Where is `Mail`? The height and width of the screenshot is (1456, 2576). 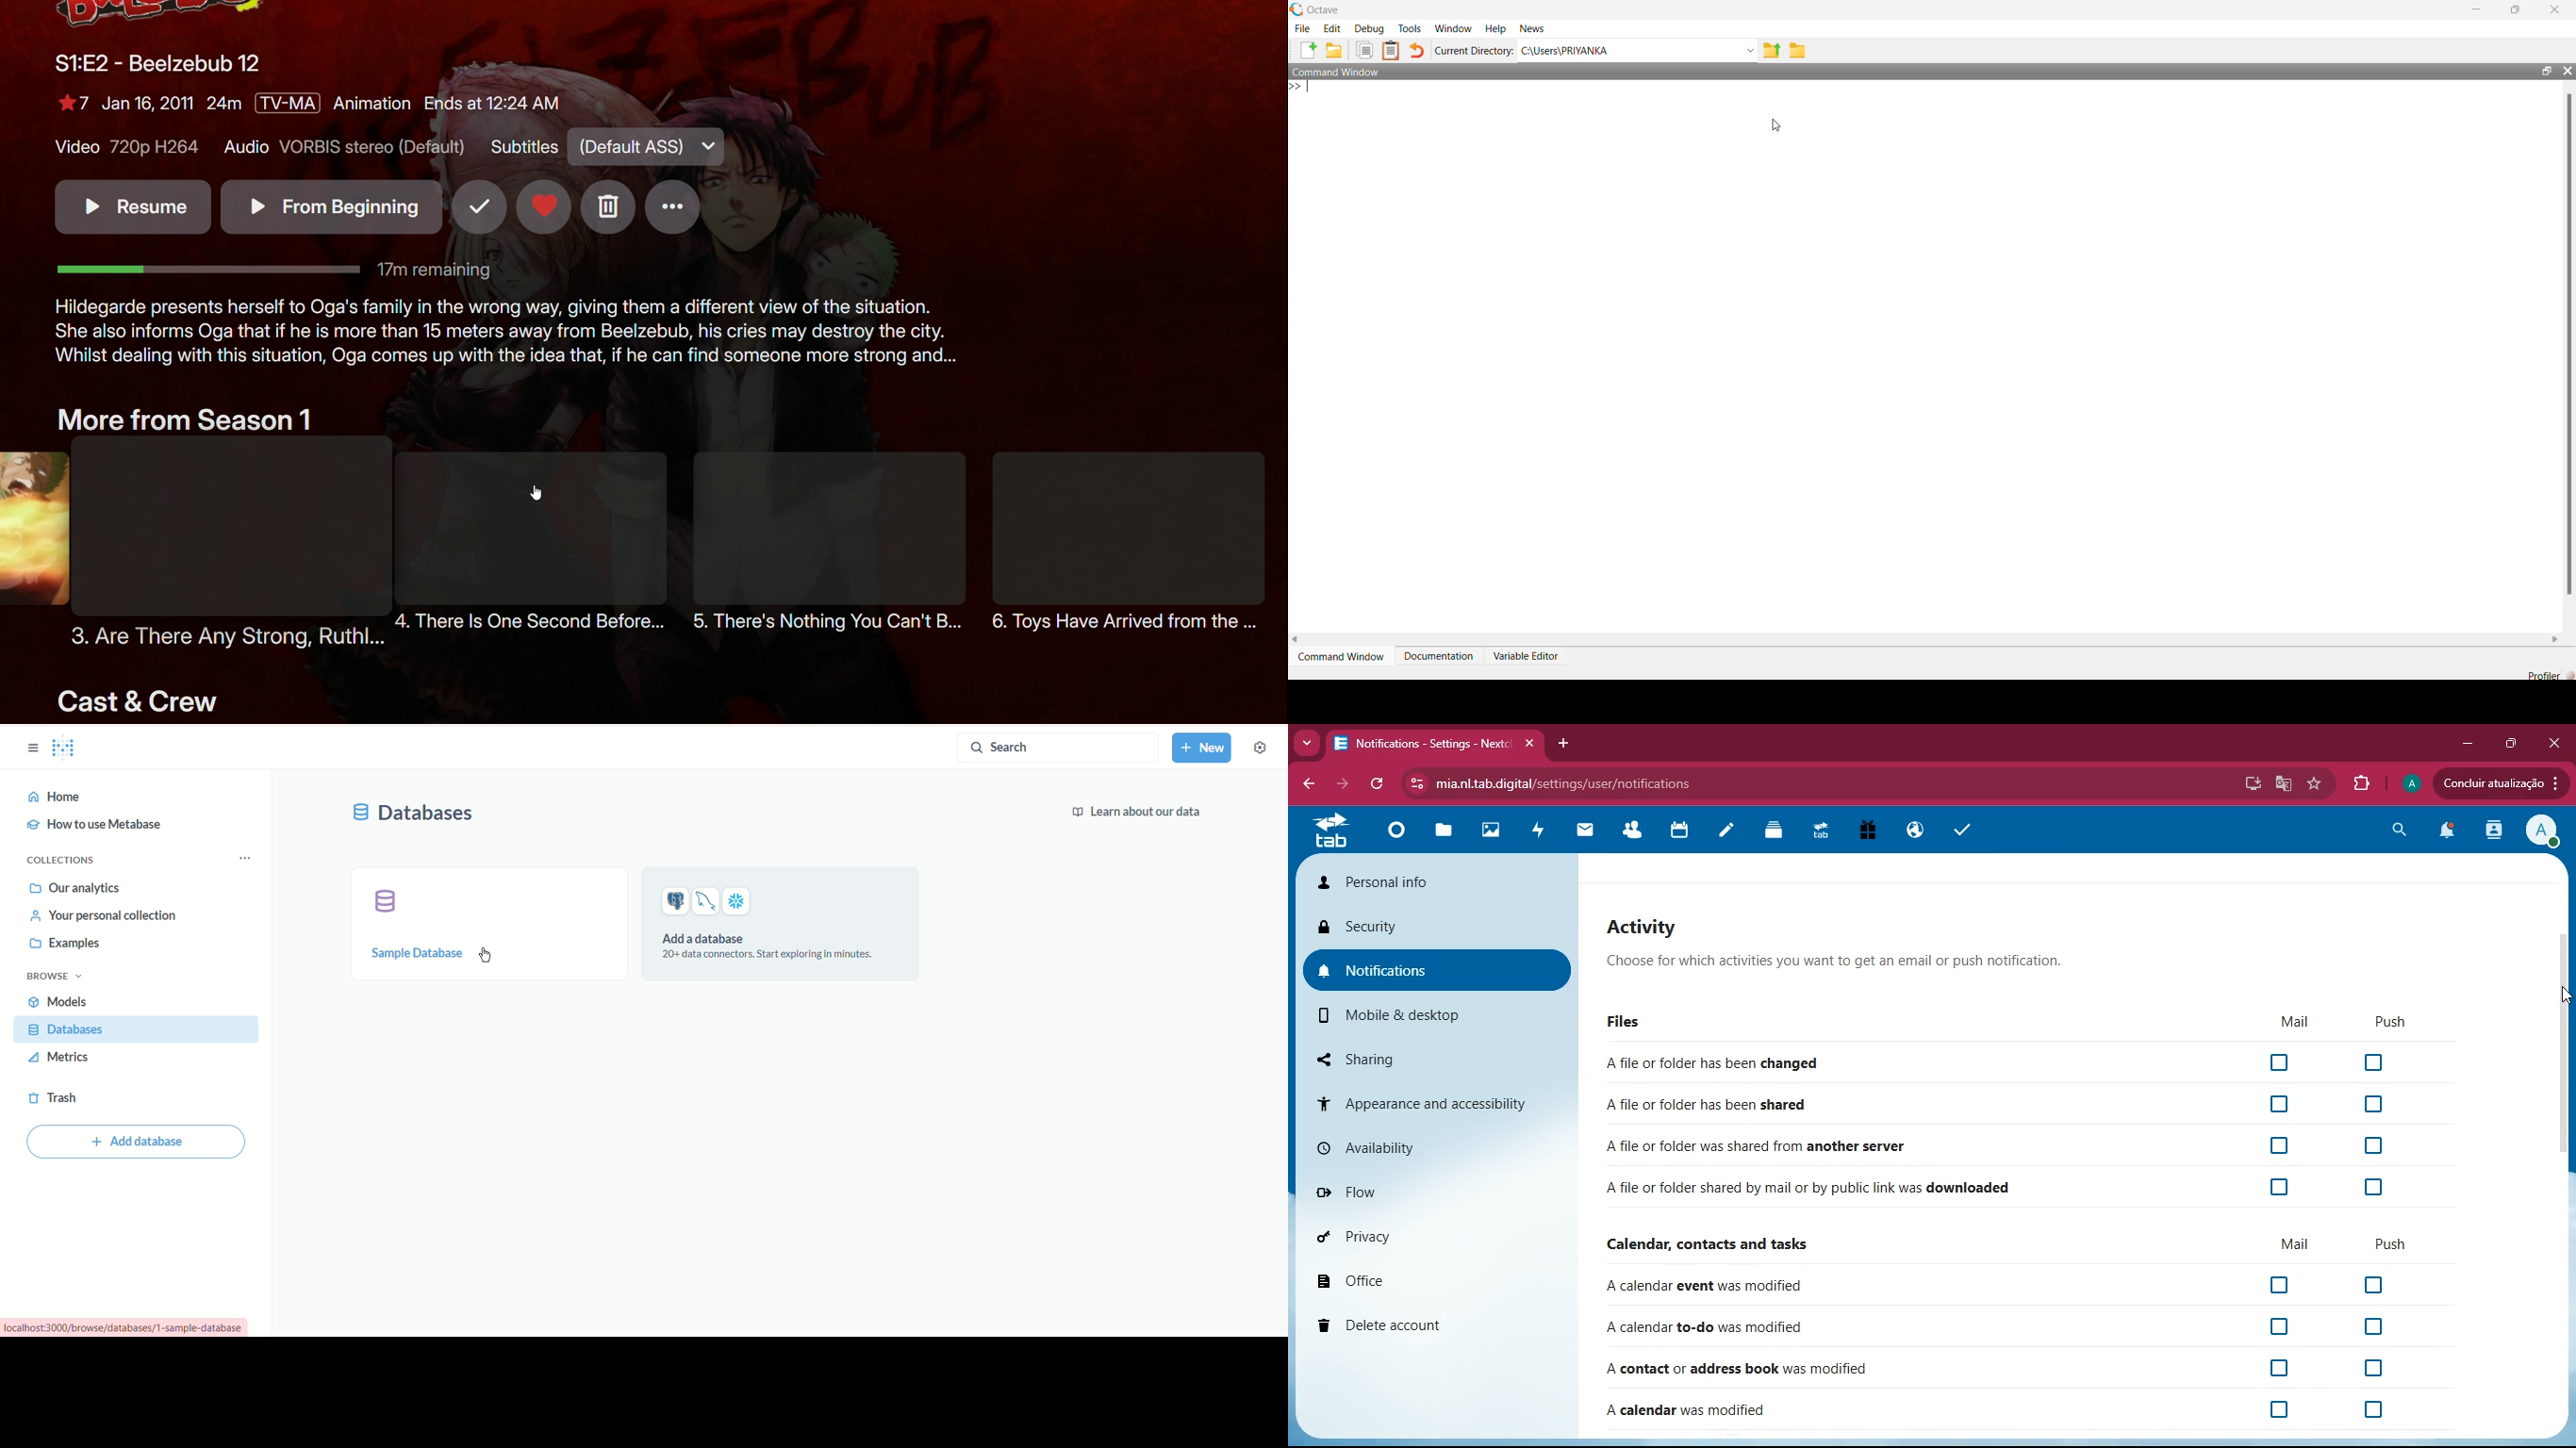 Mail is located at coordinates (2286, 1021).